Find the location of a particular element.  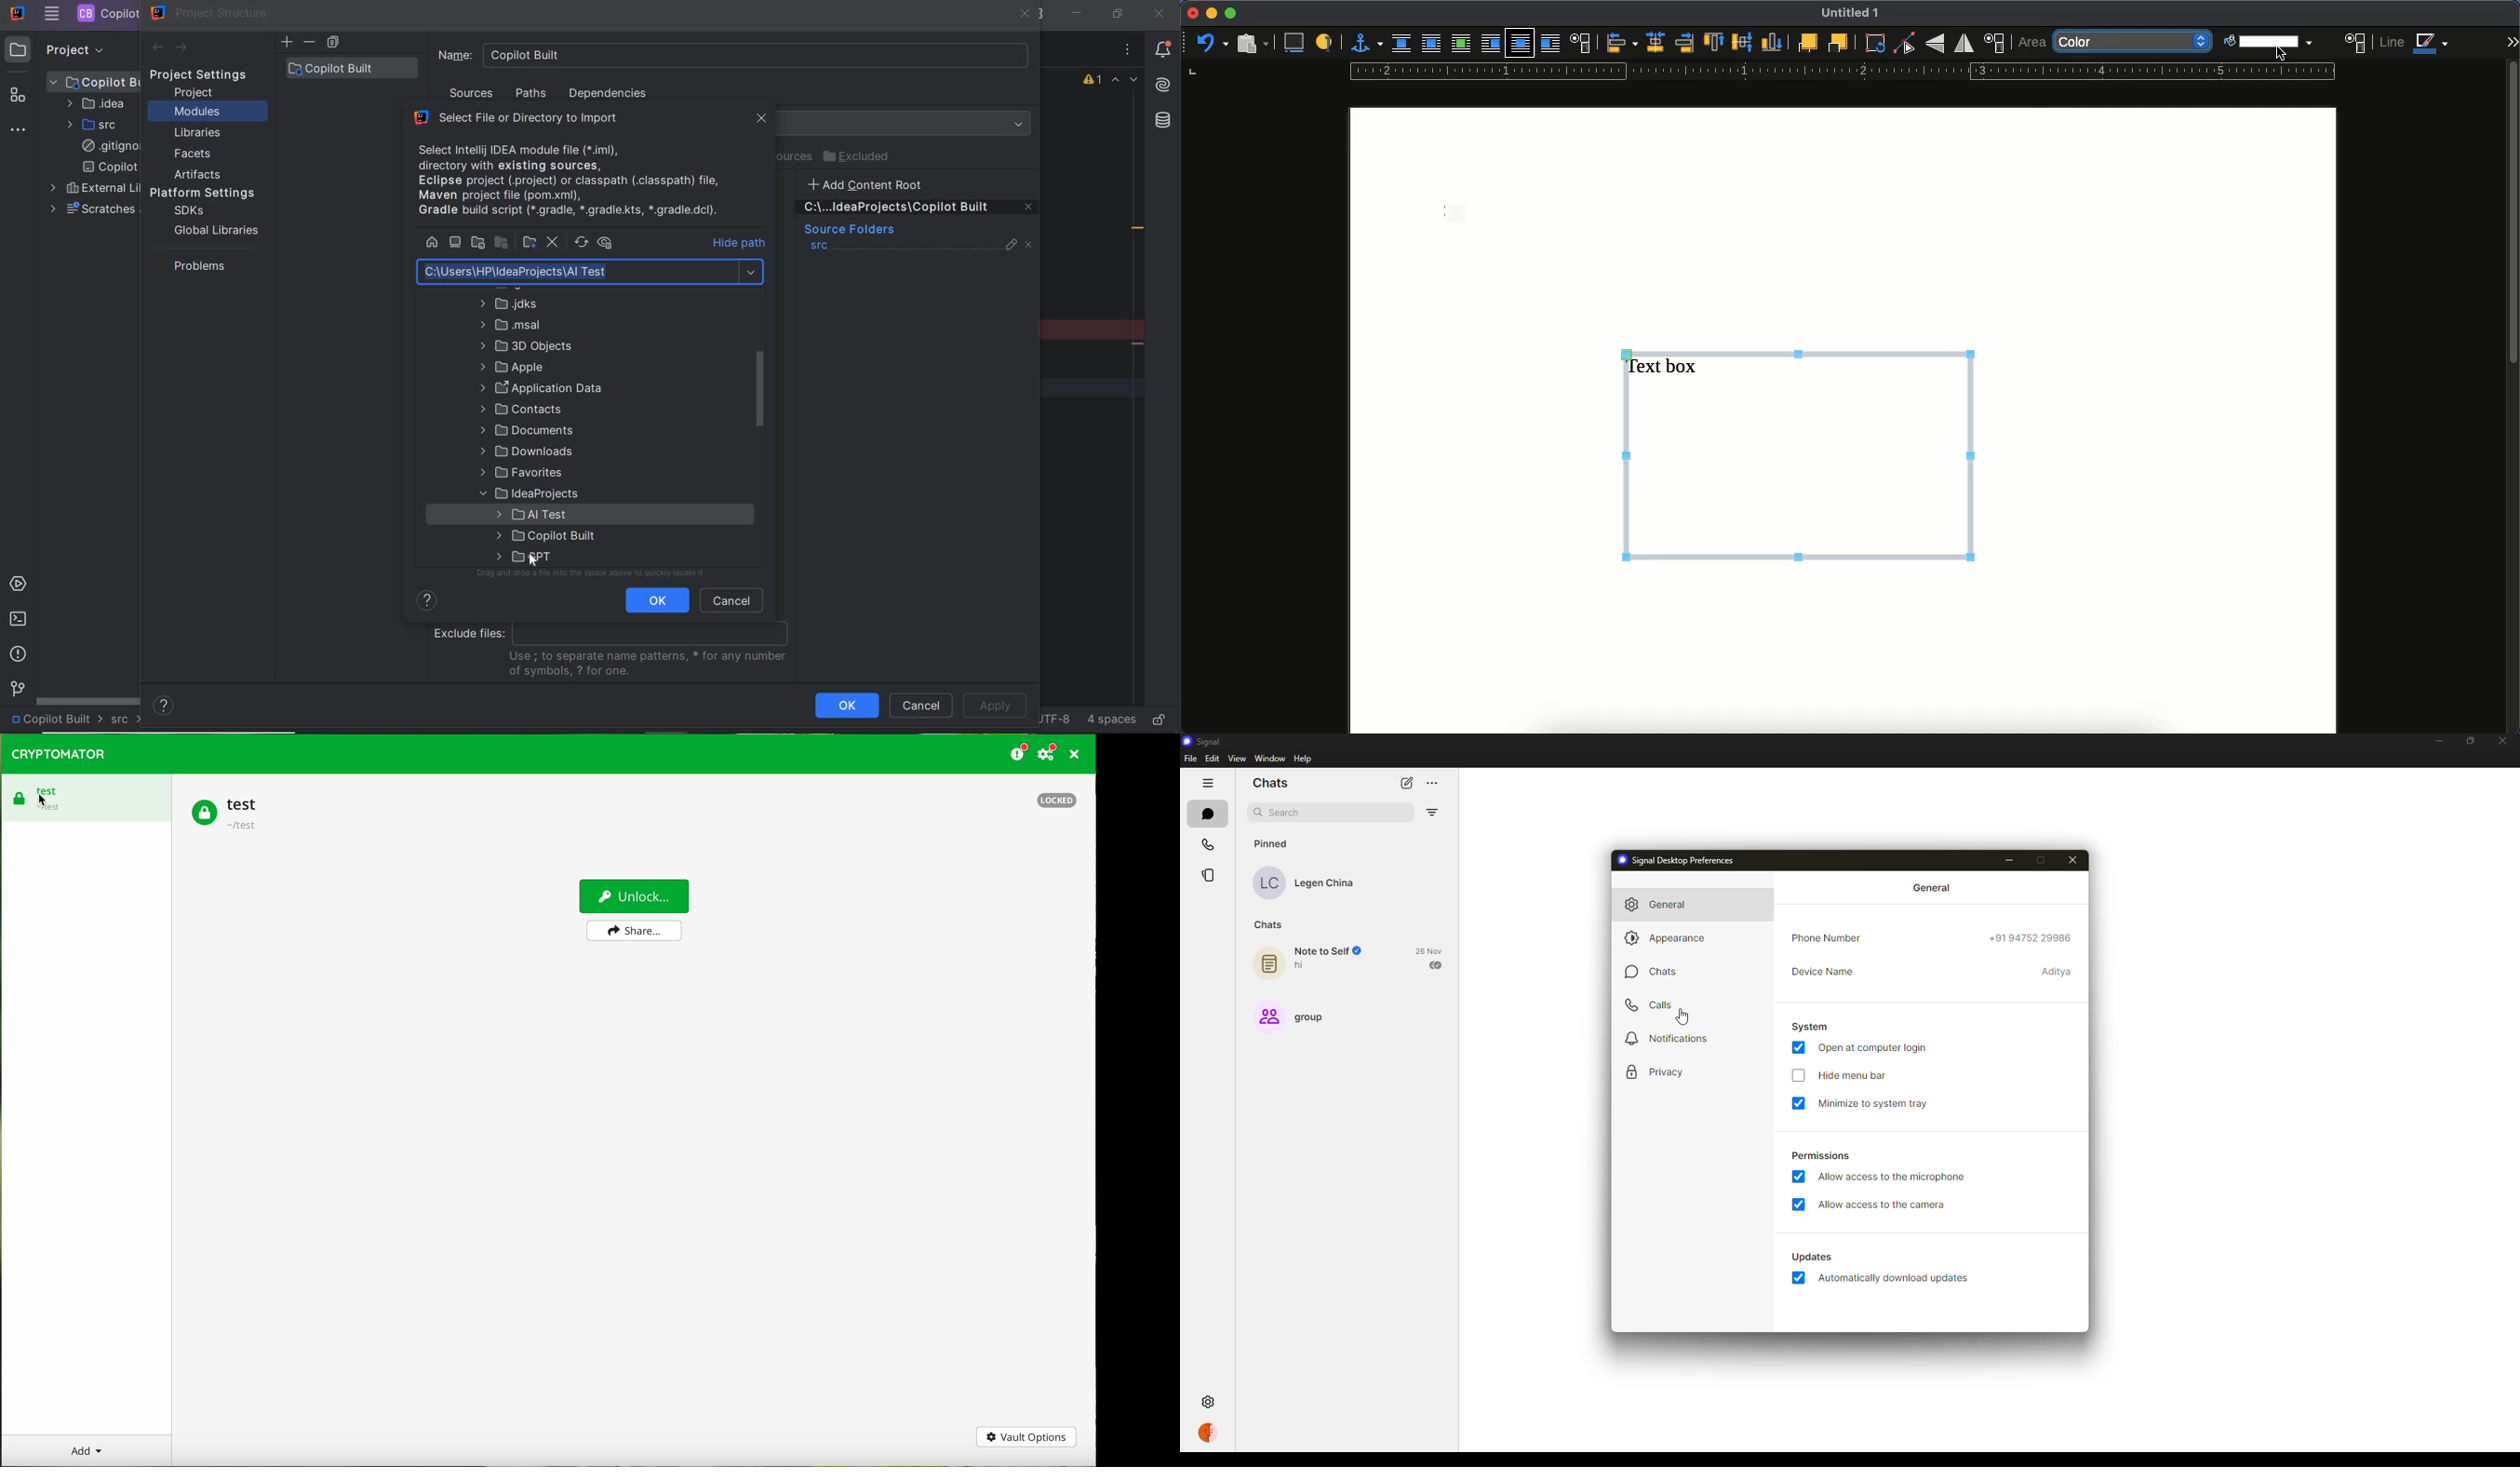

allow access to camera is located at coordinates (1885, 1205).